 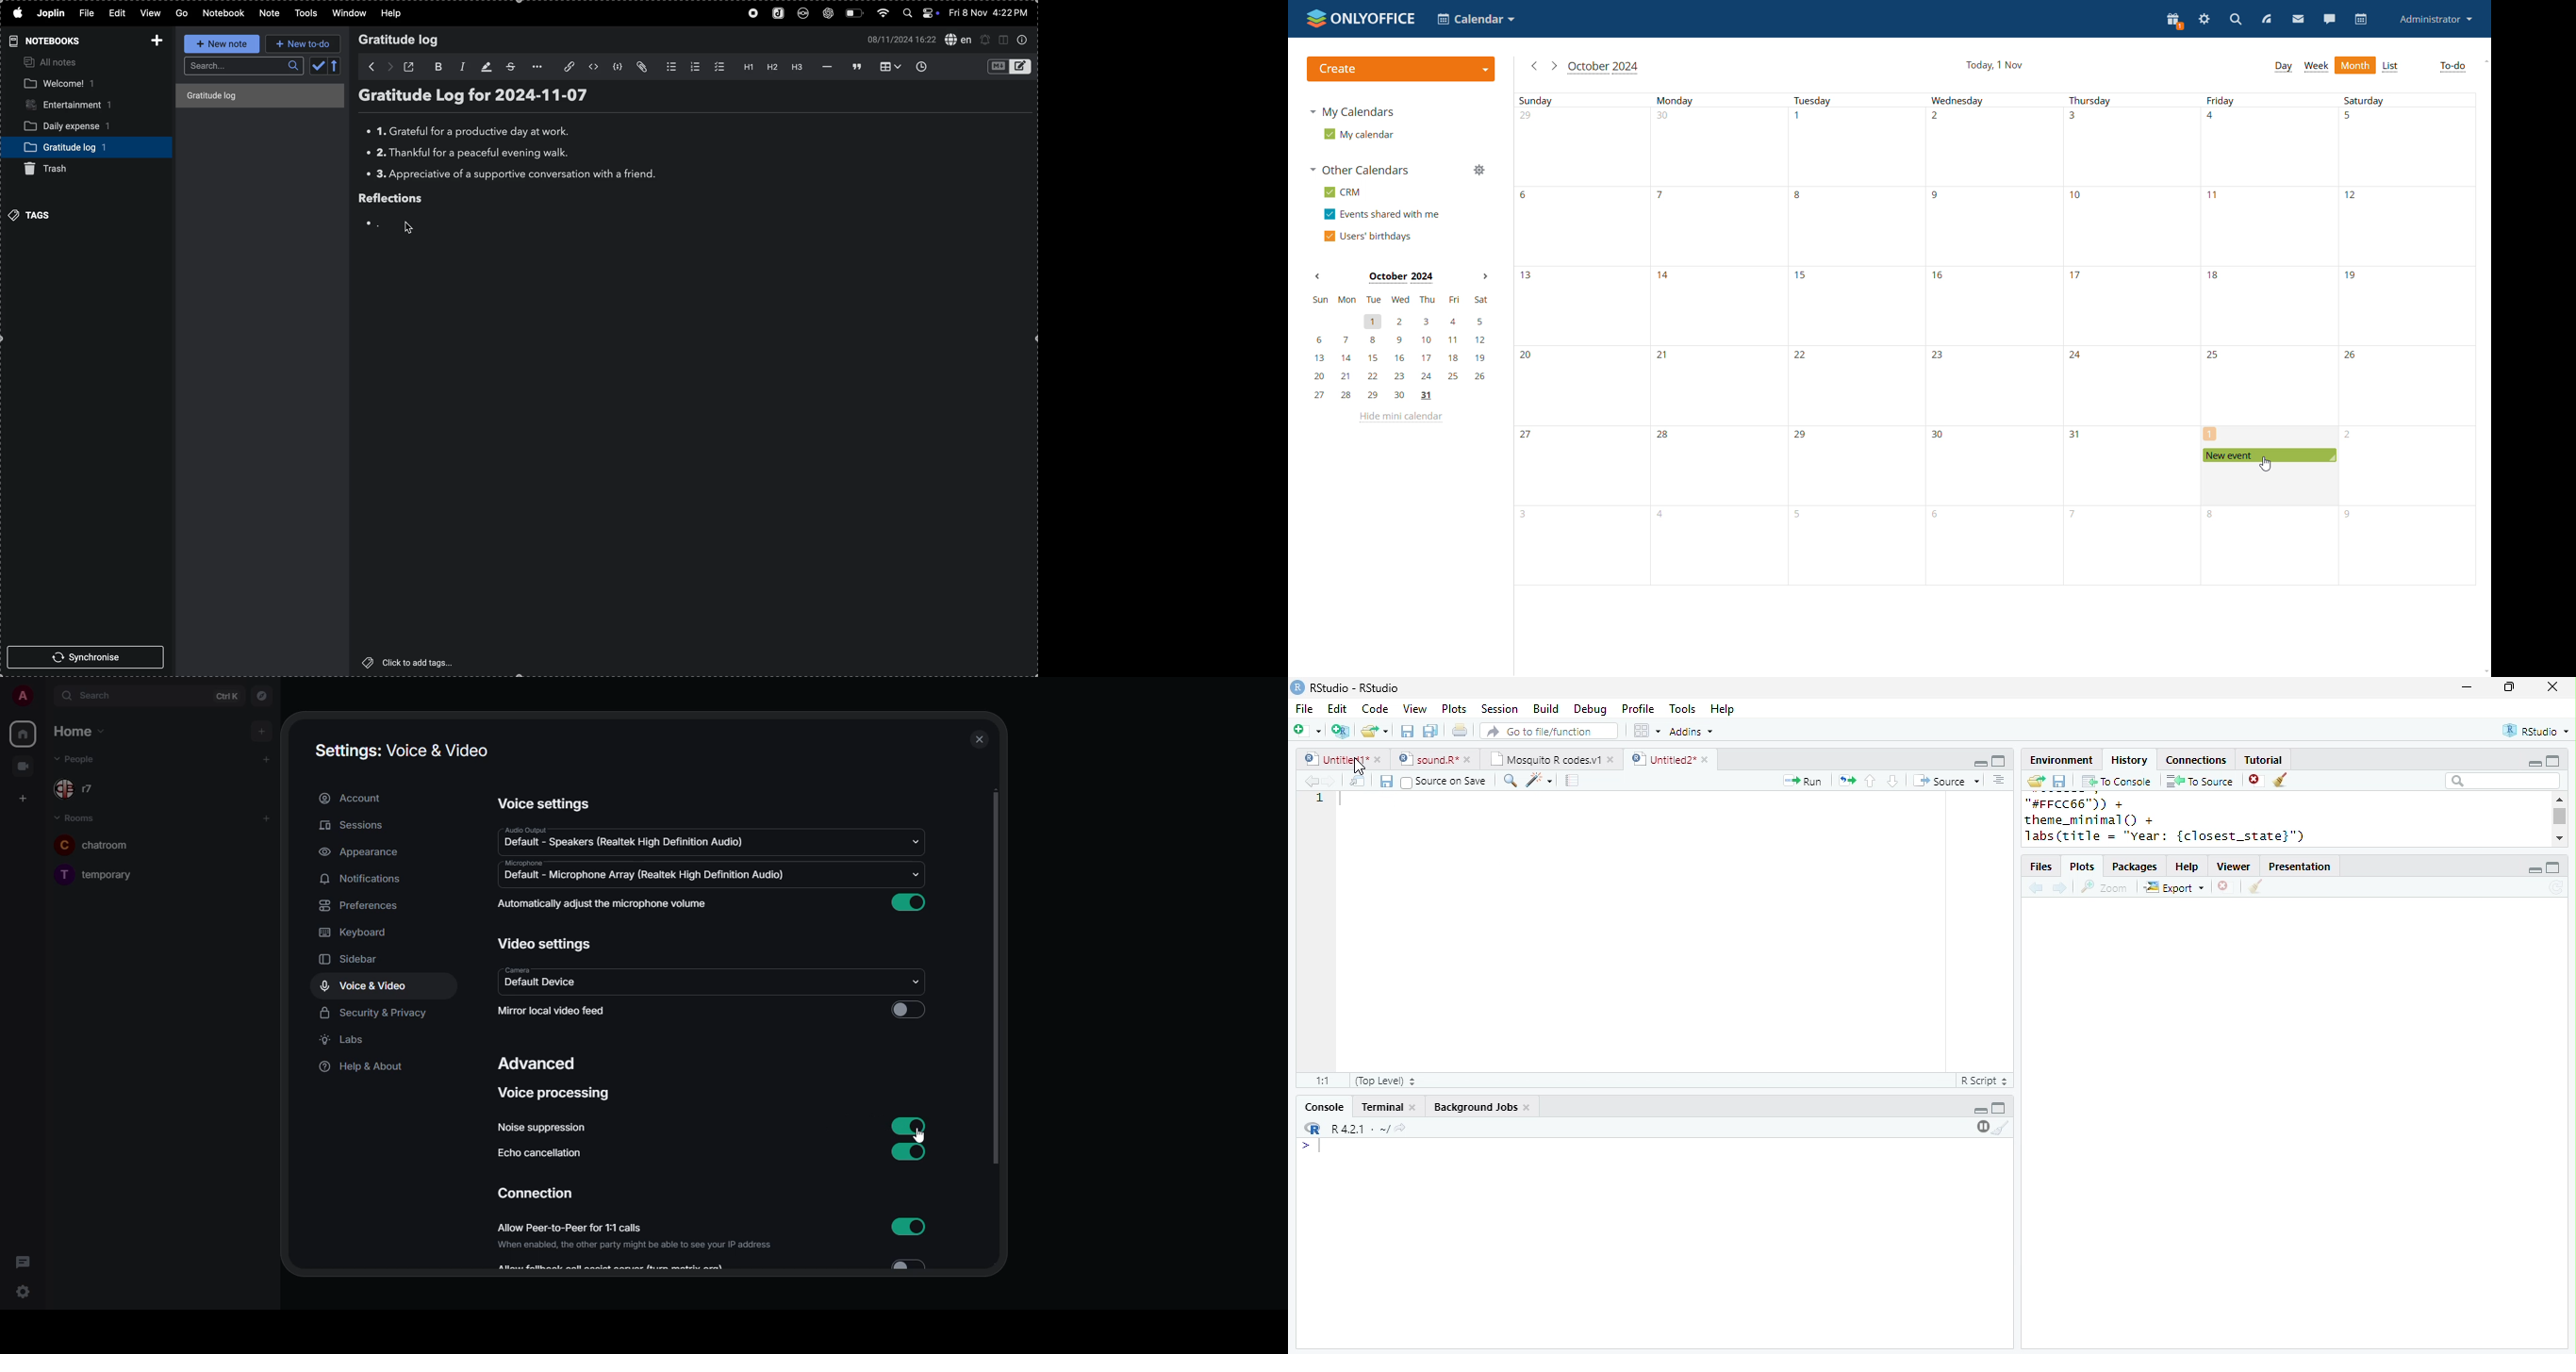 I want to click on History, so click(x=2129, y=760).